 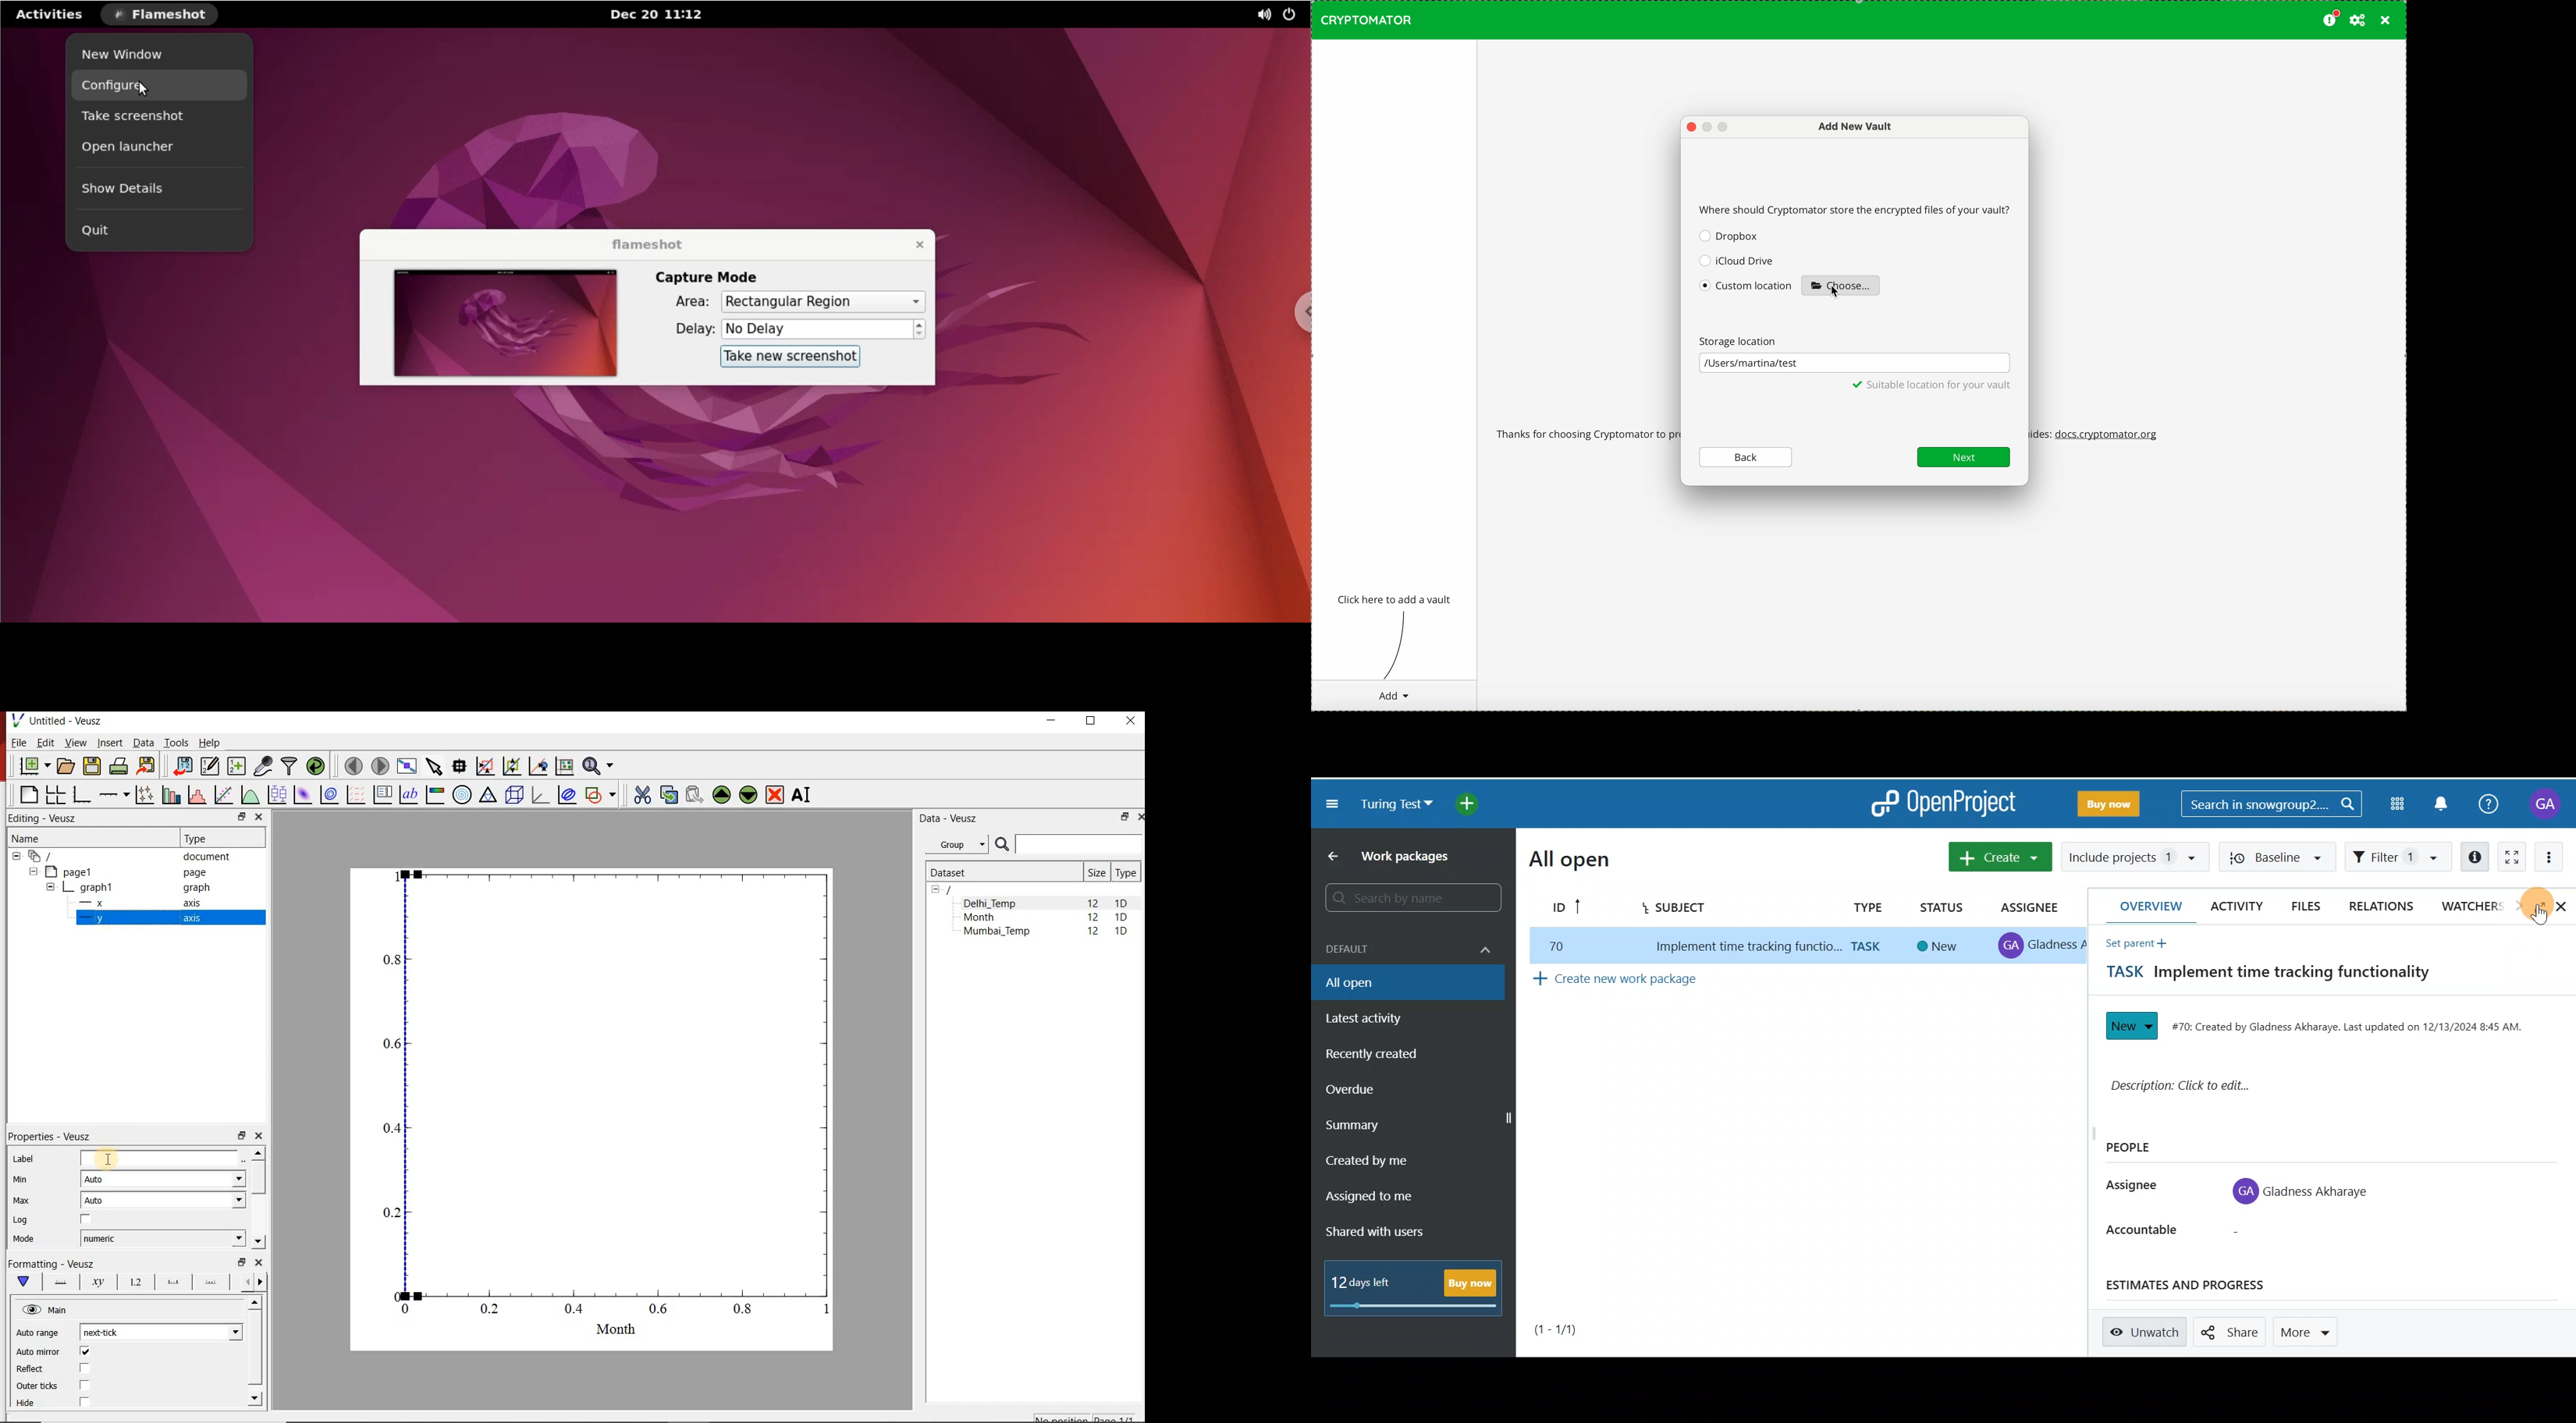 What do you see at coordinates (210, 742) in the screenshot?
I see `Help` at bounding box center [210, 742].